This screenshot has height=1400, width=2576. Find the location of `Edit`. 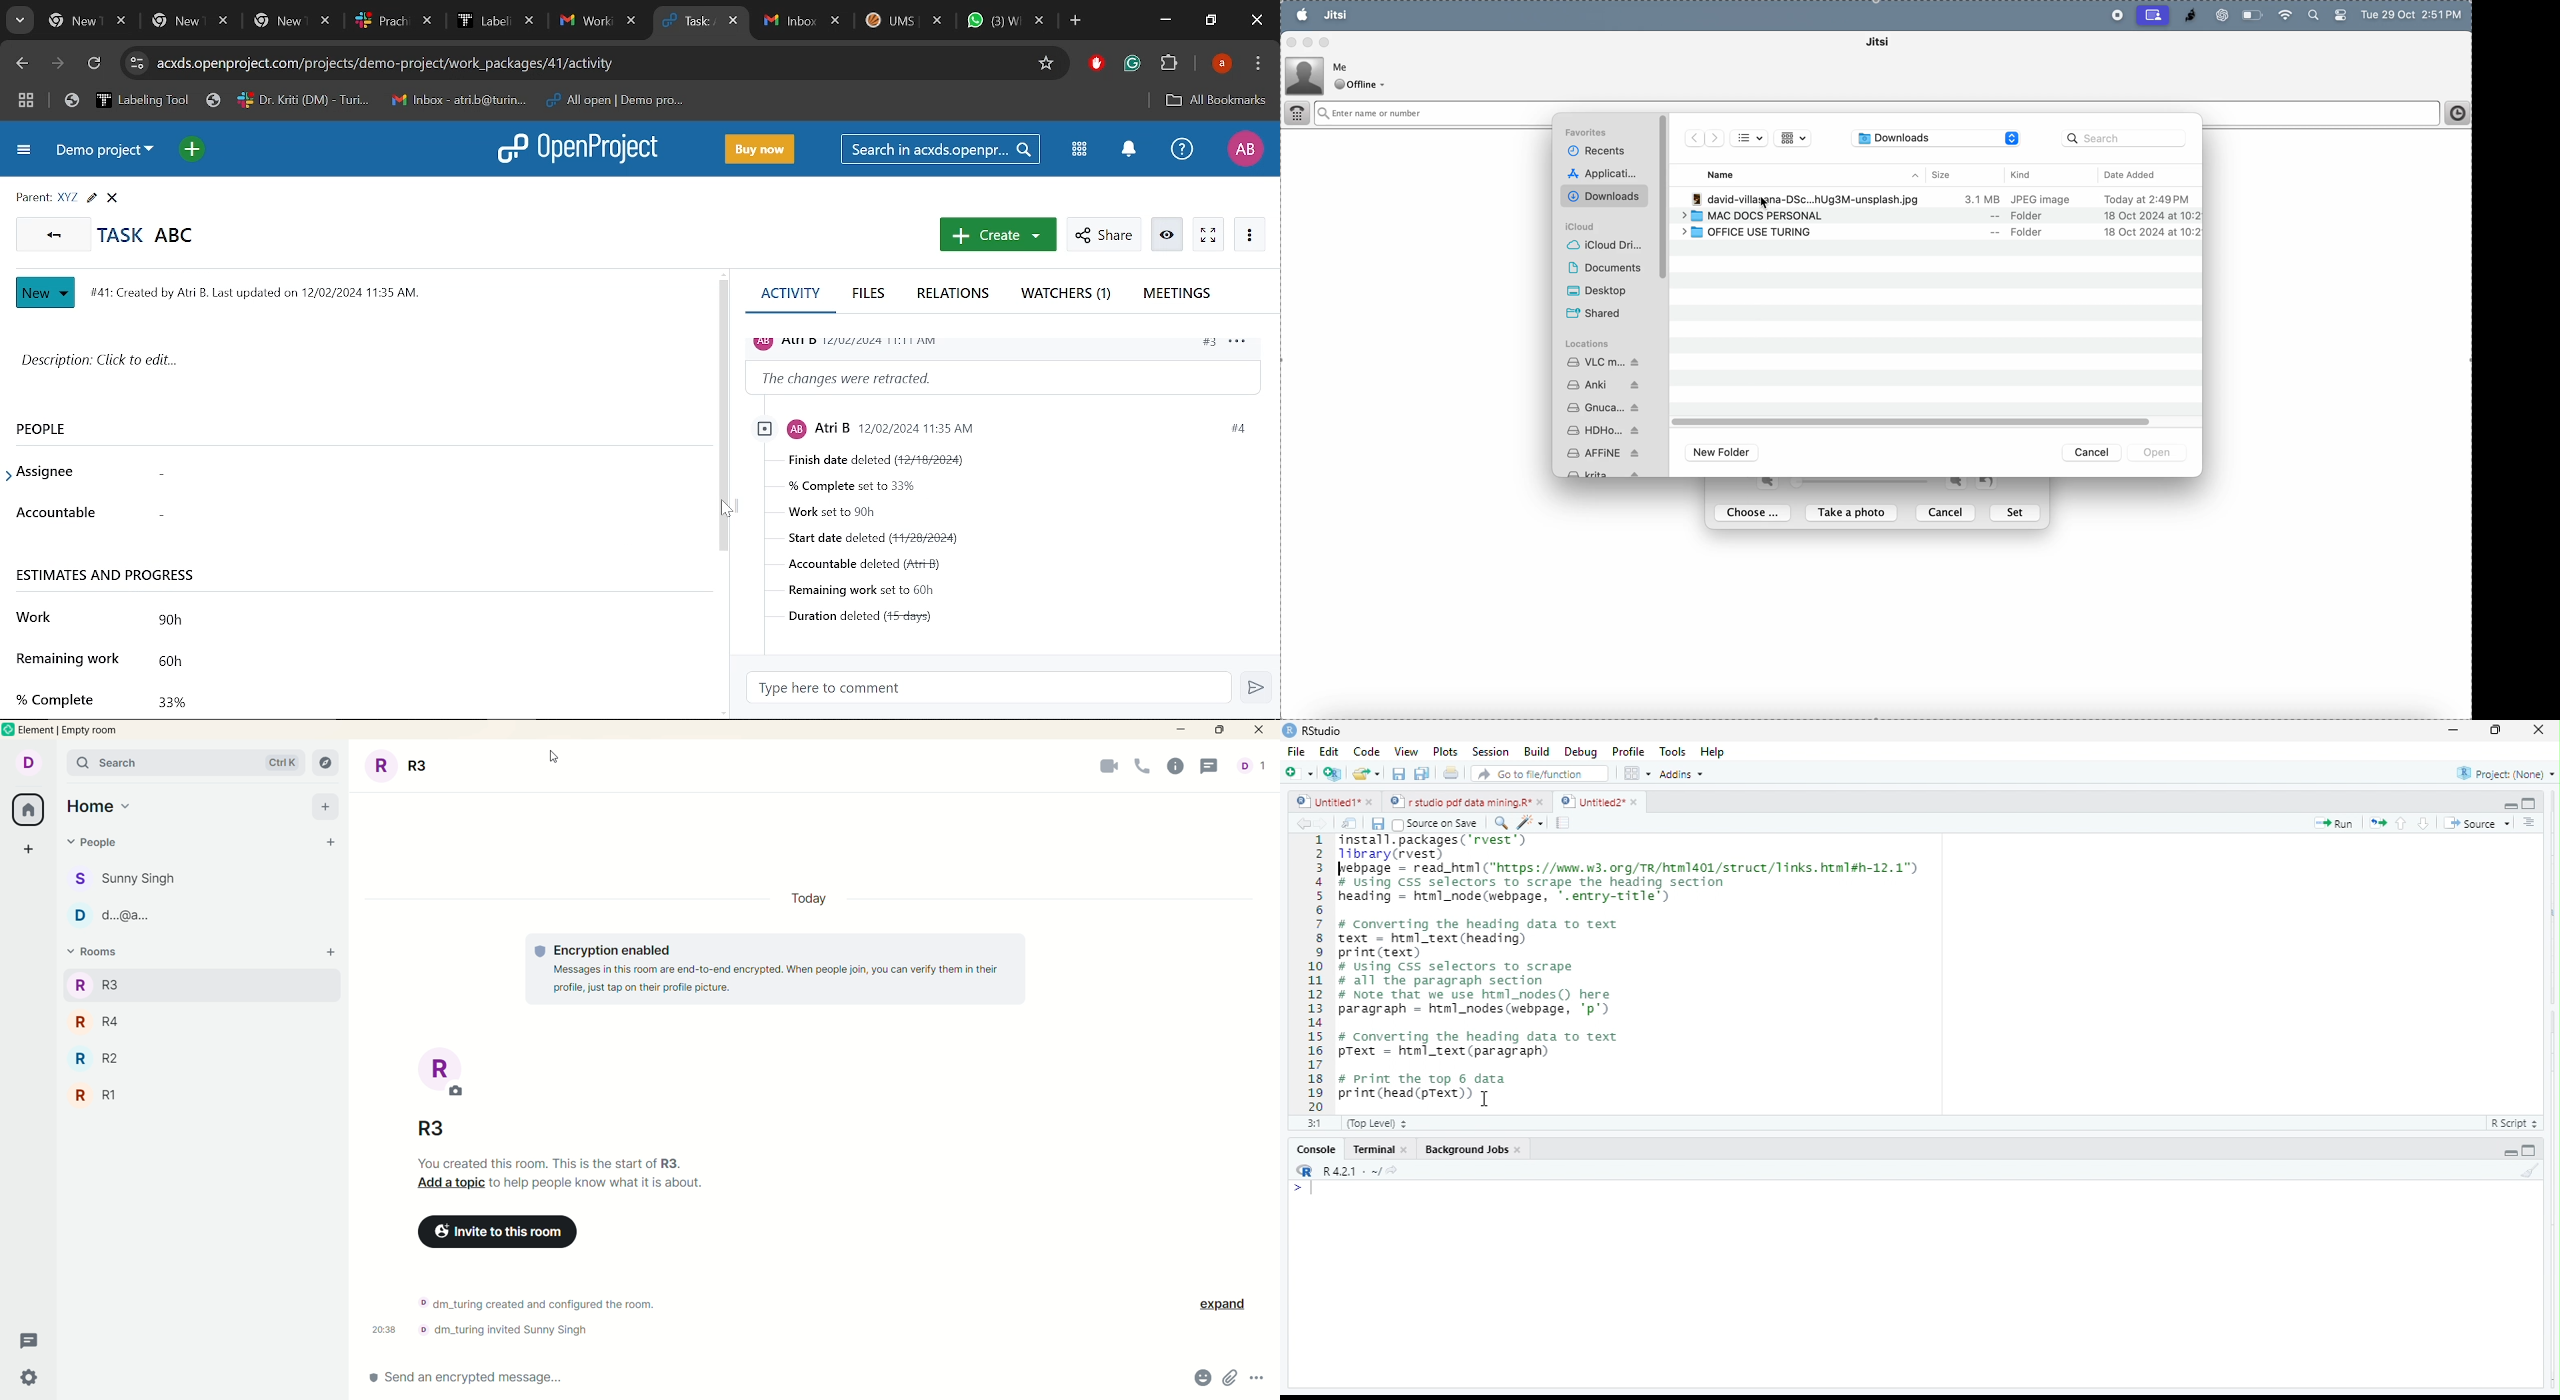

Edit is located at coordinates (1330, 751).